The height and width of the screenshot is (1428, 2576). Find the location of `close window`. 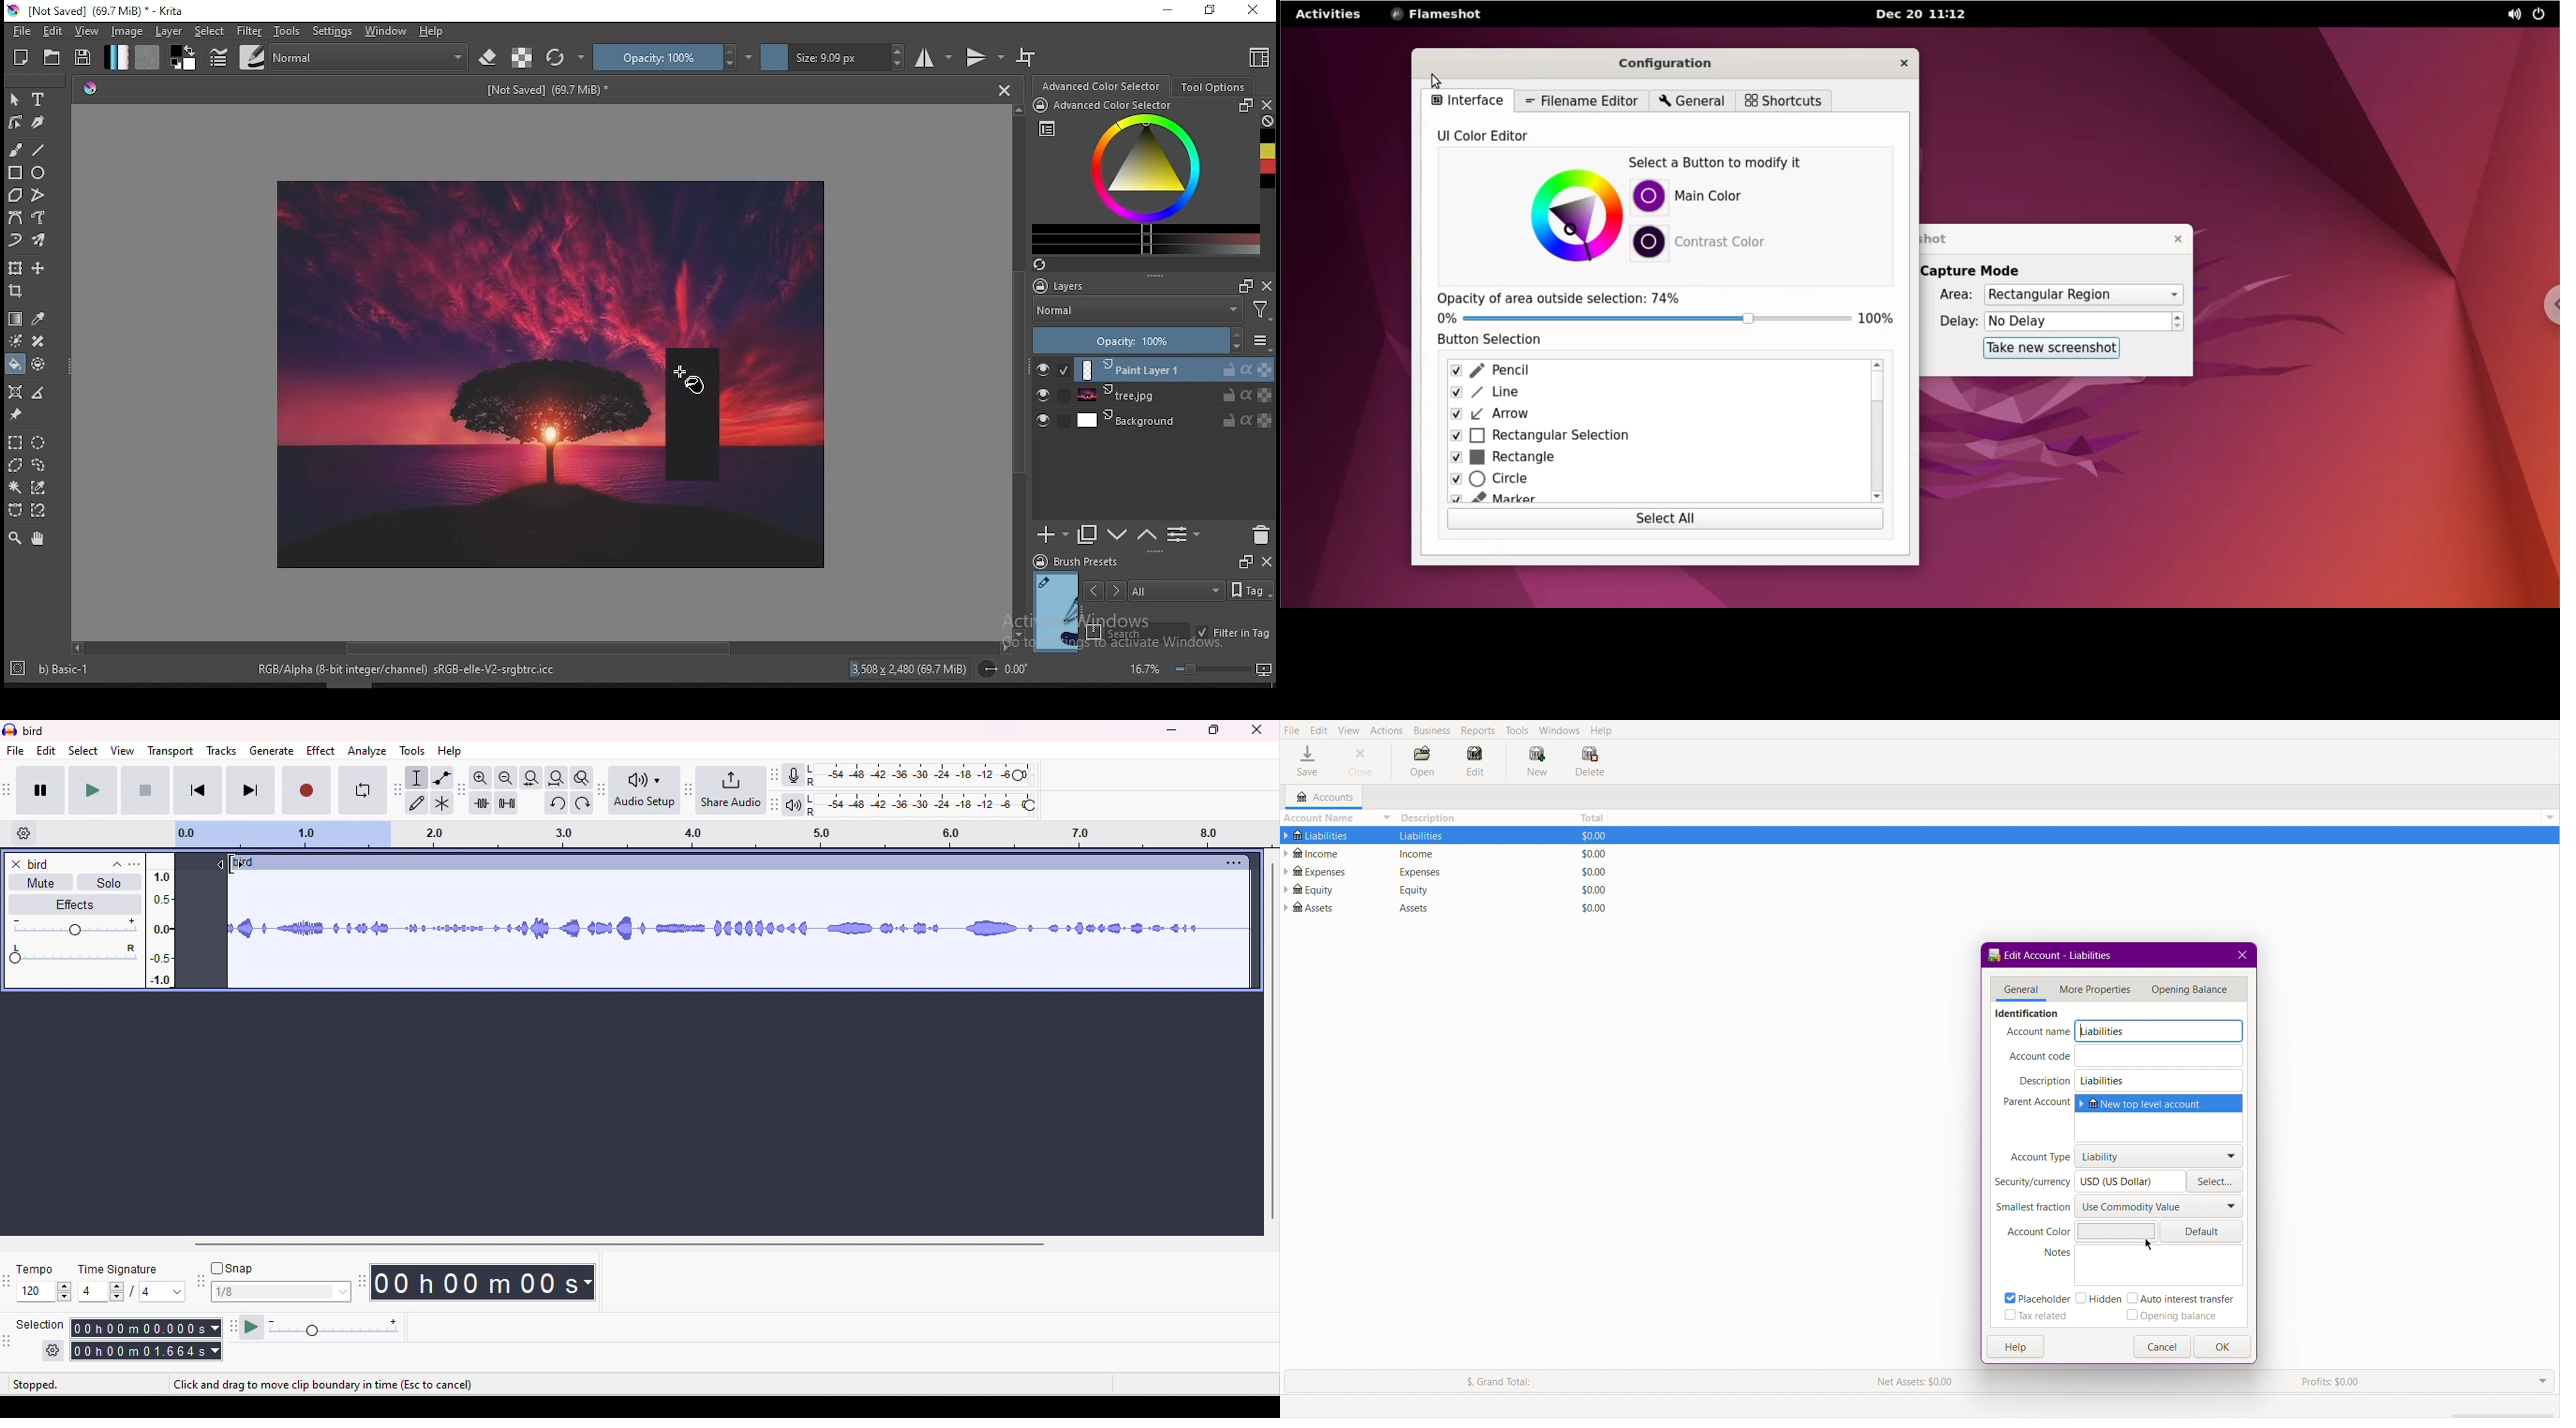

close window is located at coordinates (1252, 10).